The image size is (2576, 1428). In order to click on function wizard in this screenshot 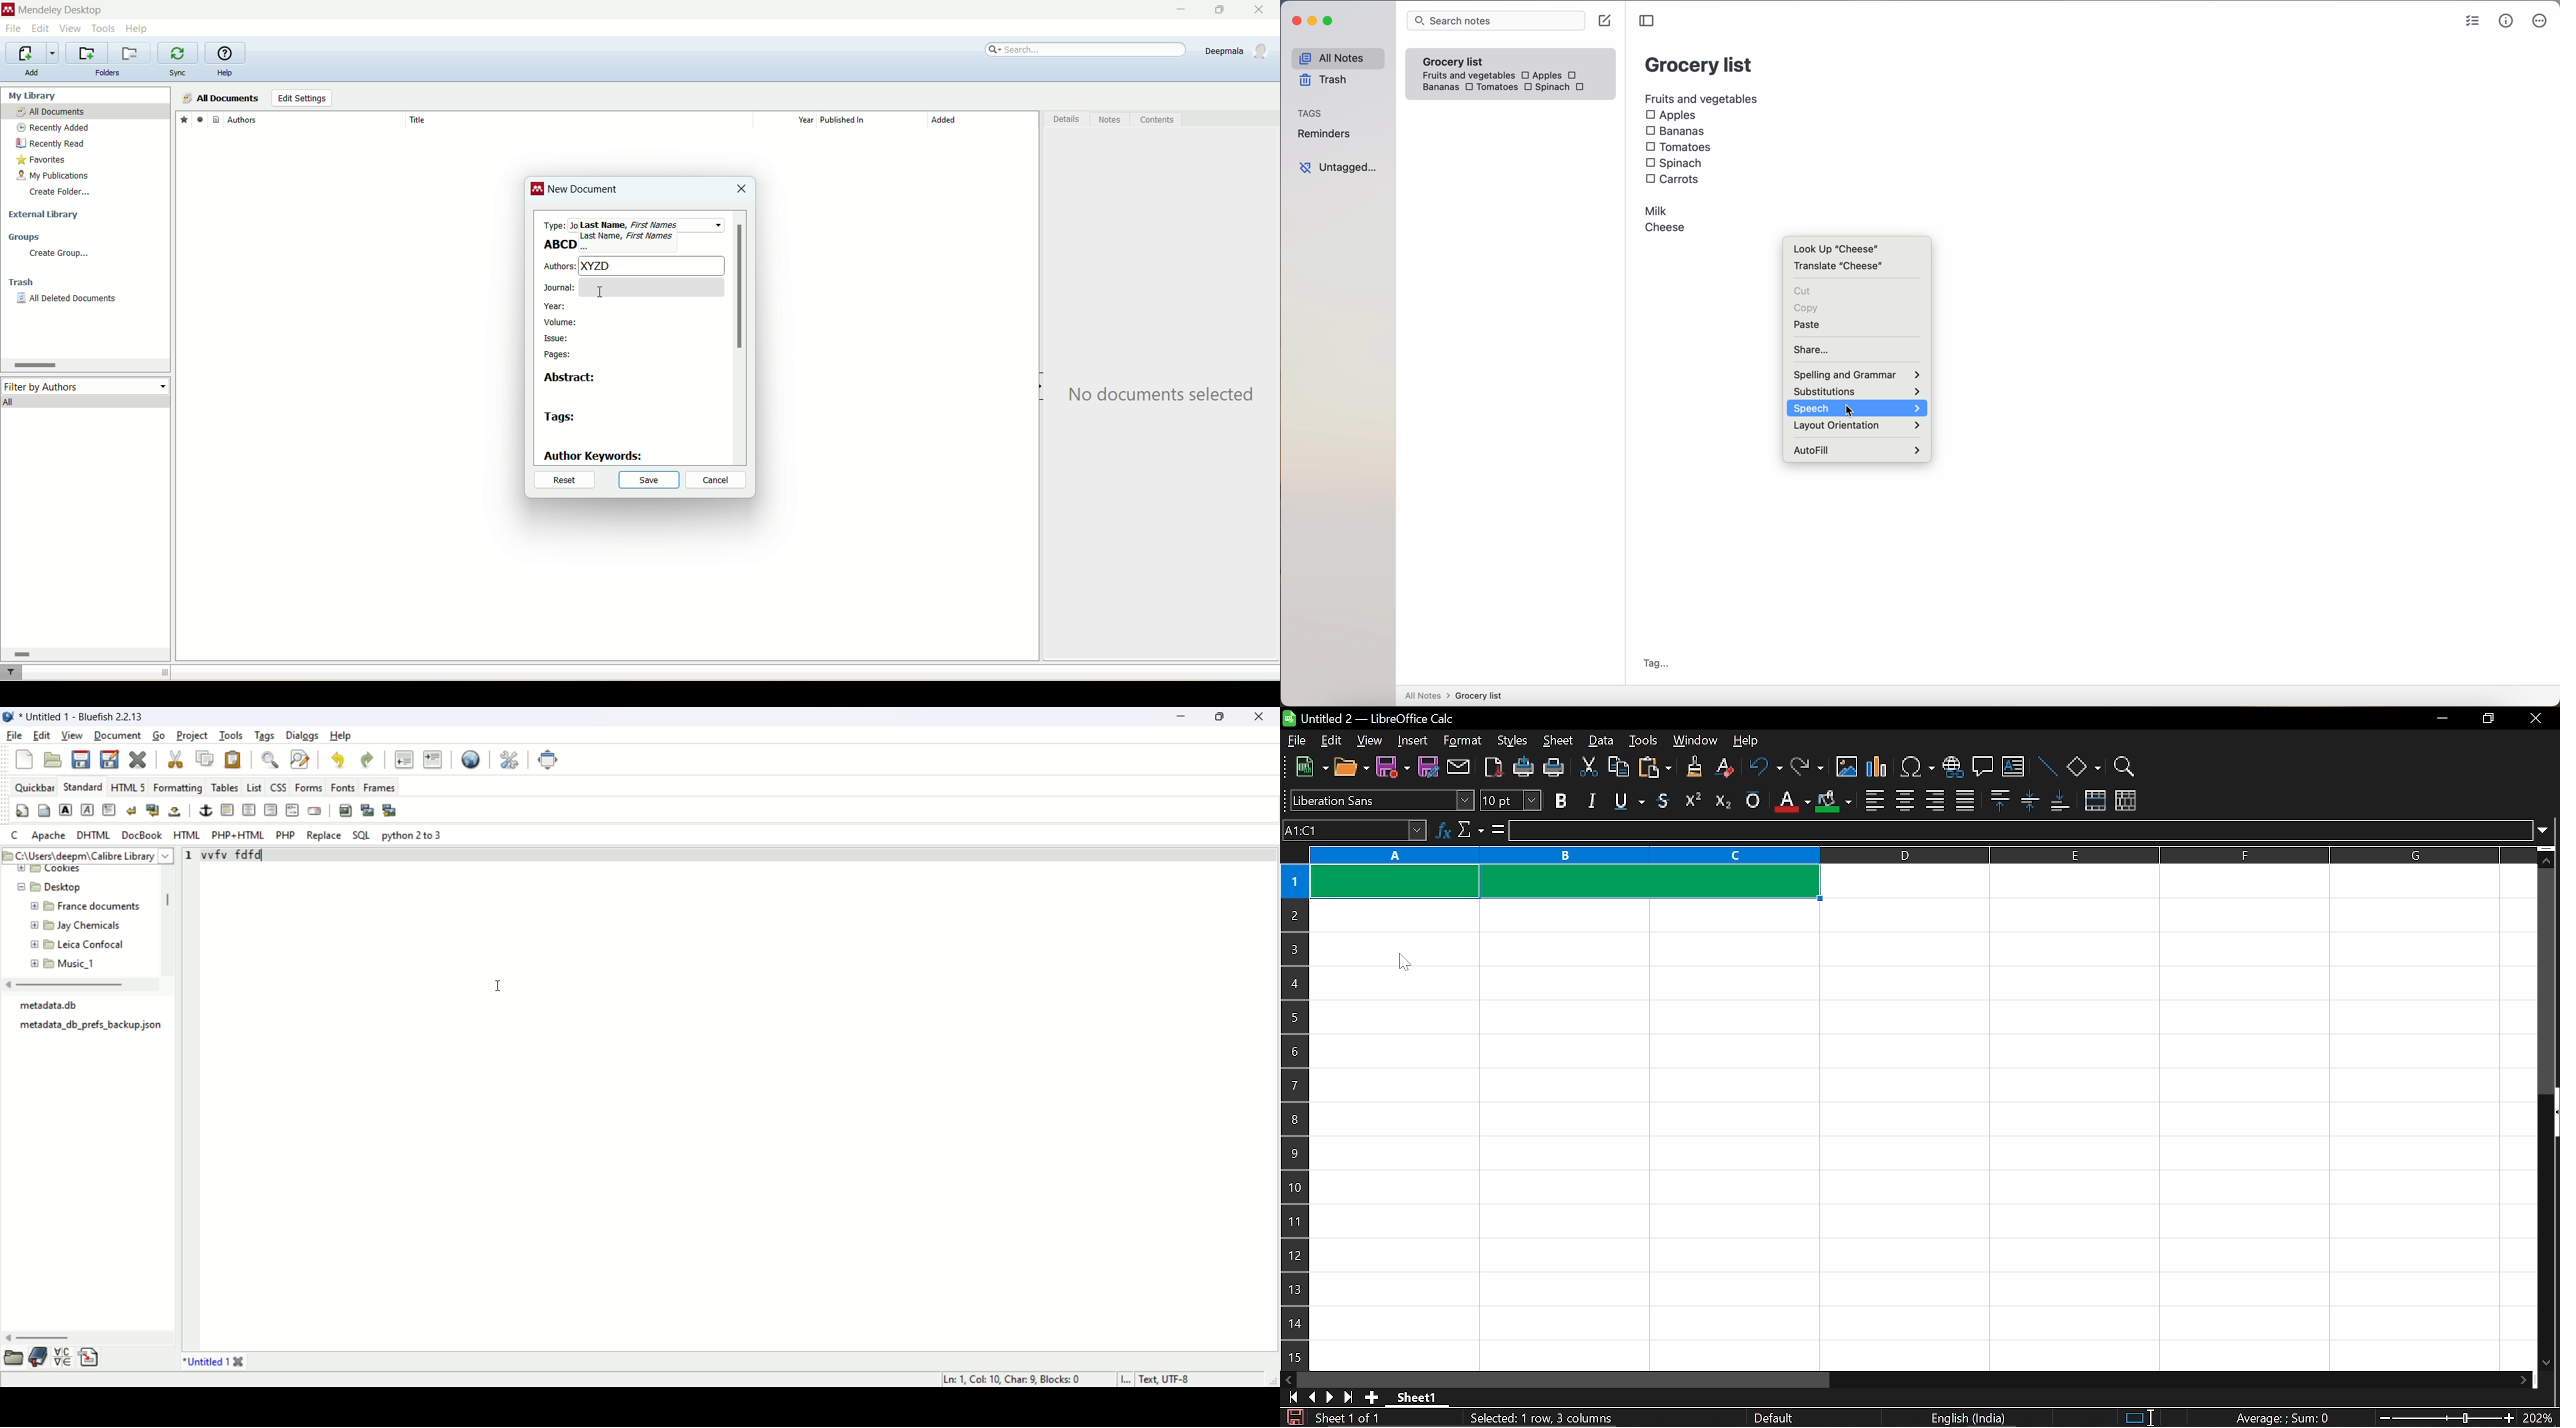, I will do `click(1443, 831)`.